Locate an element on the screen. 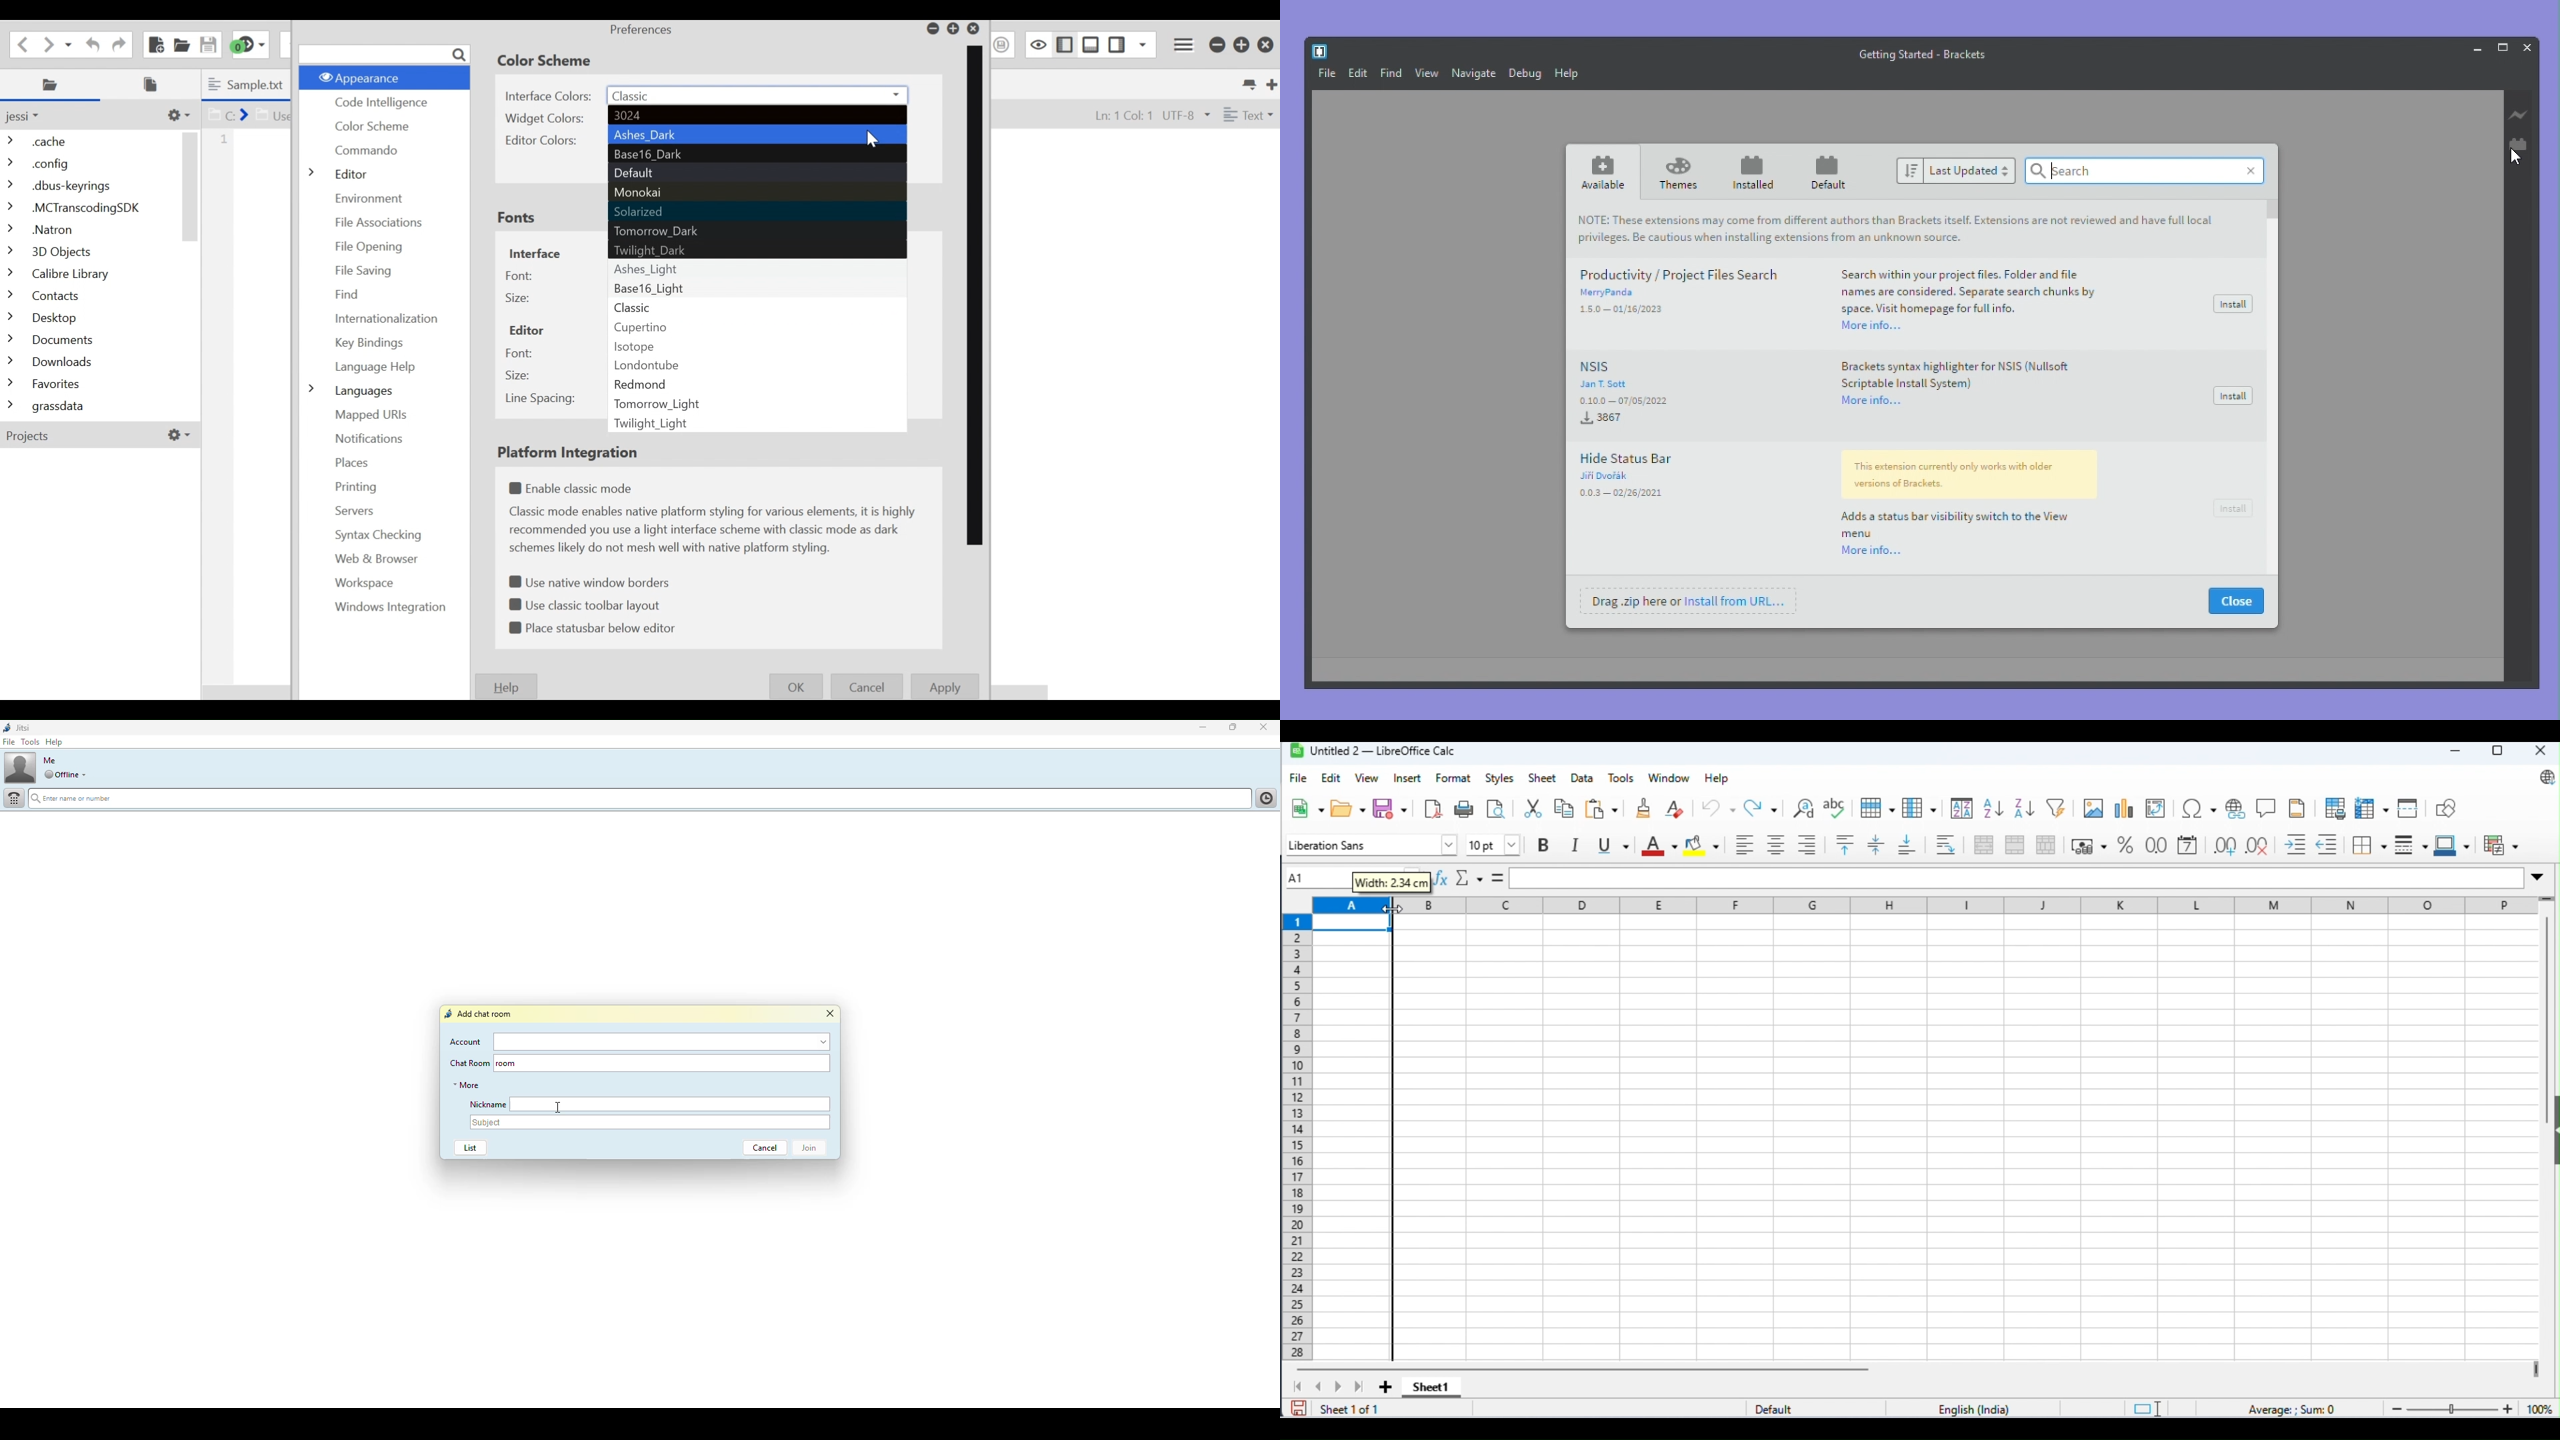  toggle print preview is located at coordinates (1496, 809).